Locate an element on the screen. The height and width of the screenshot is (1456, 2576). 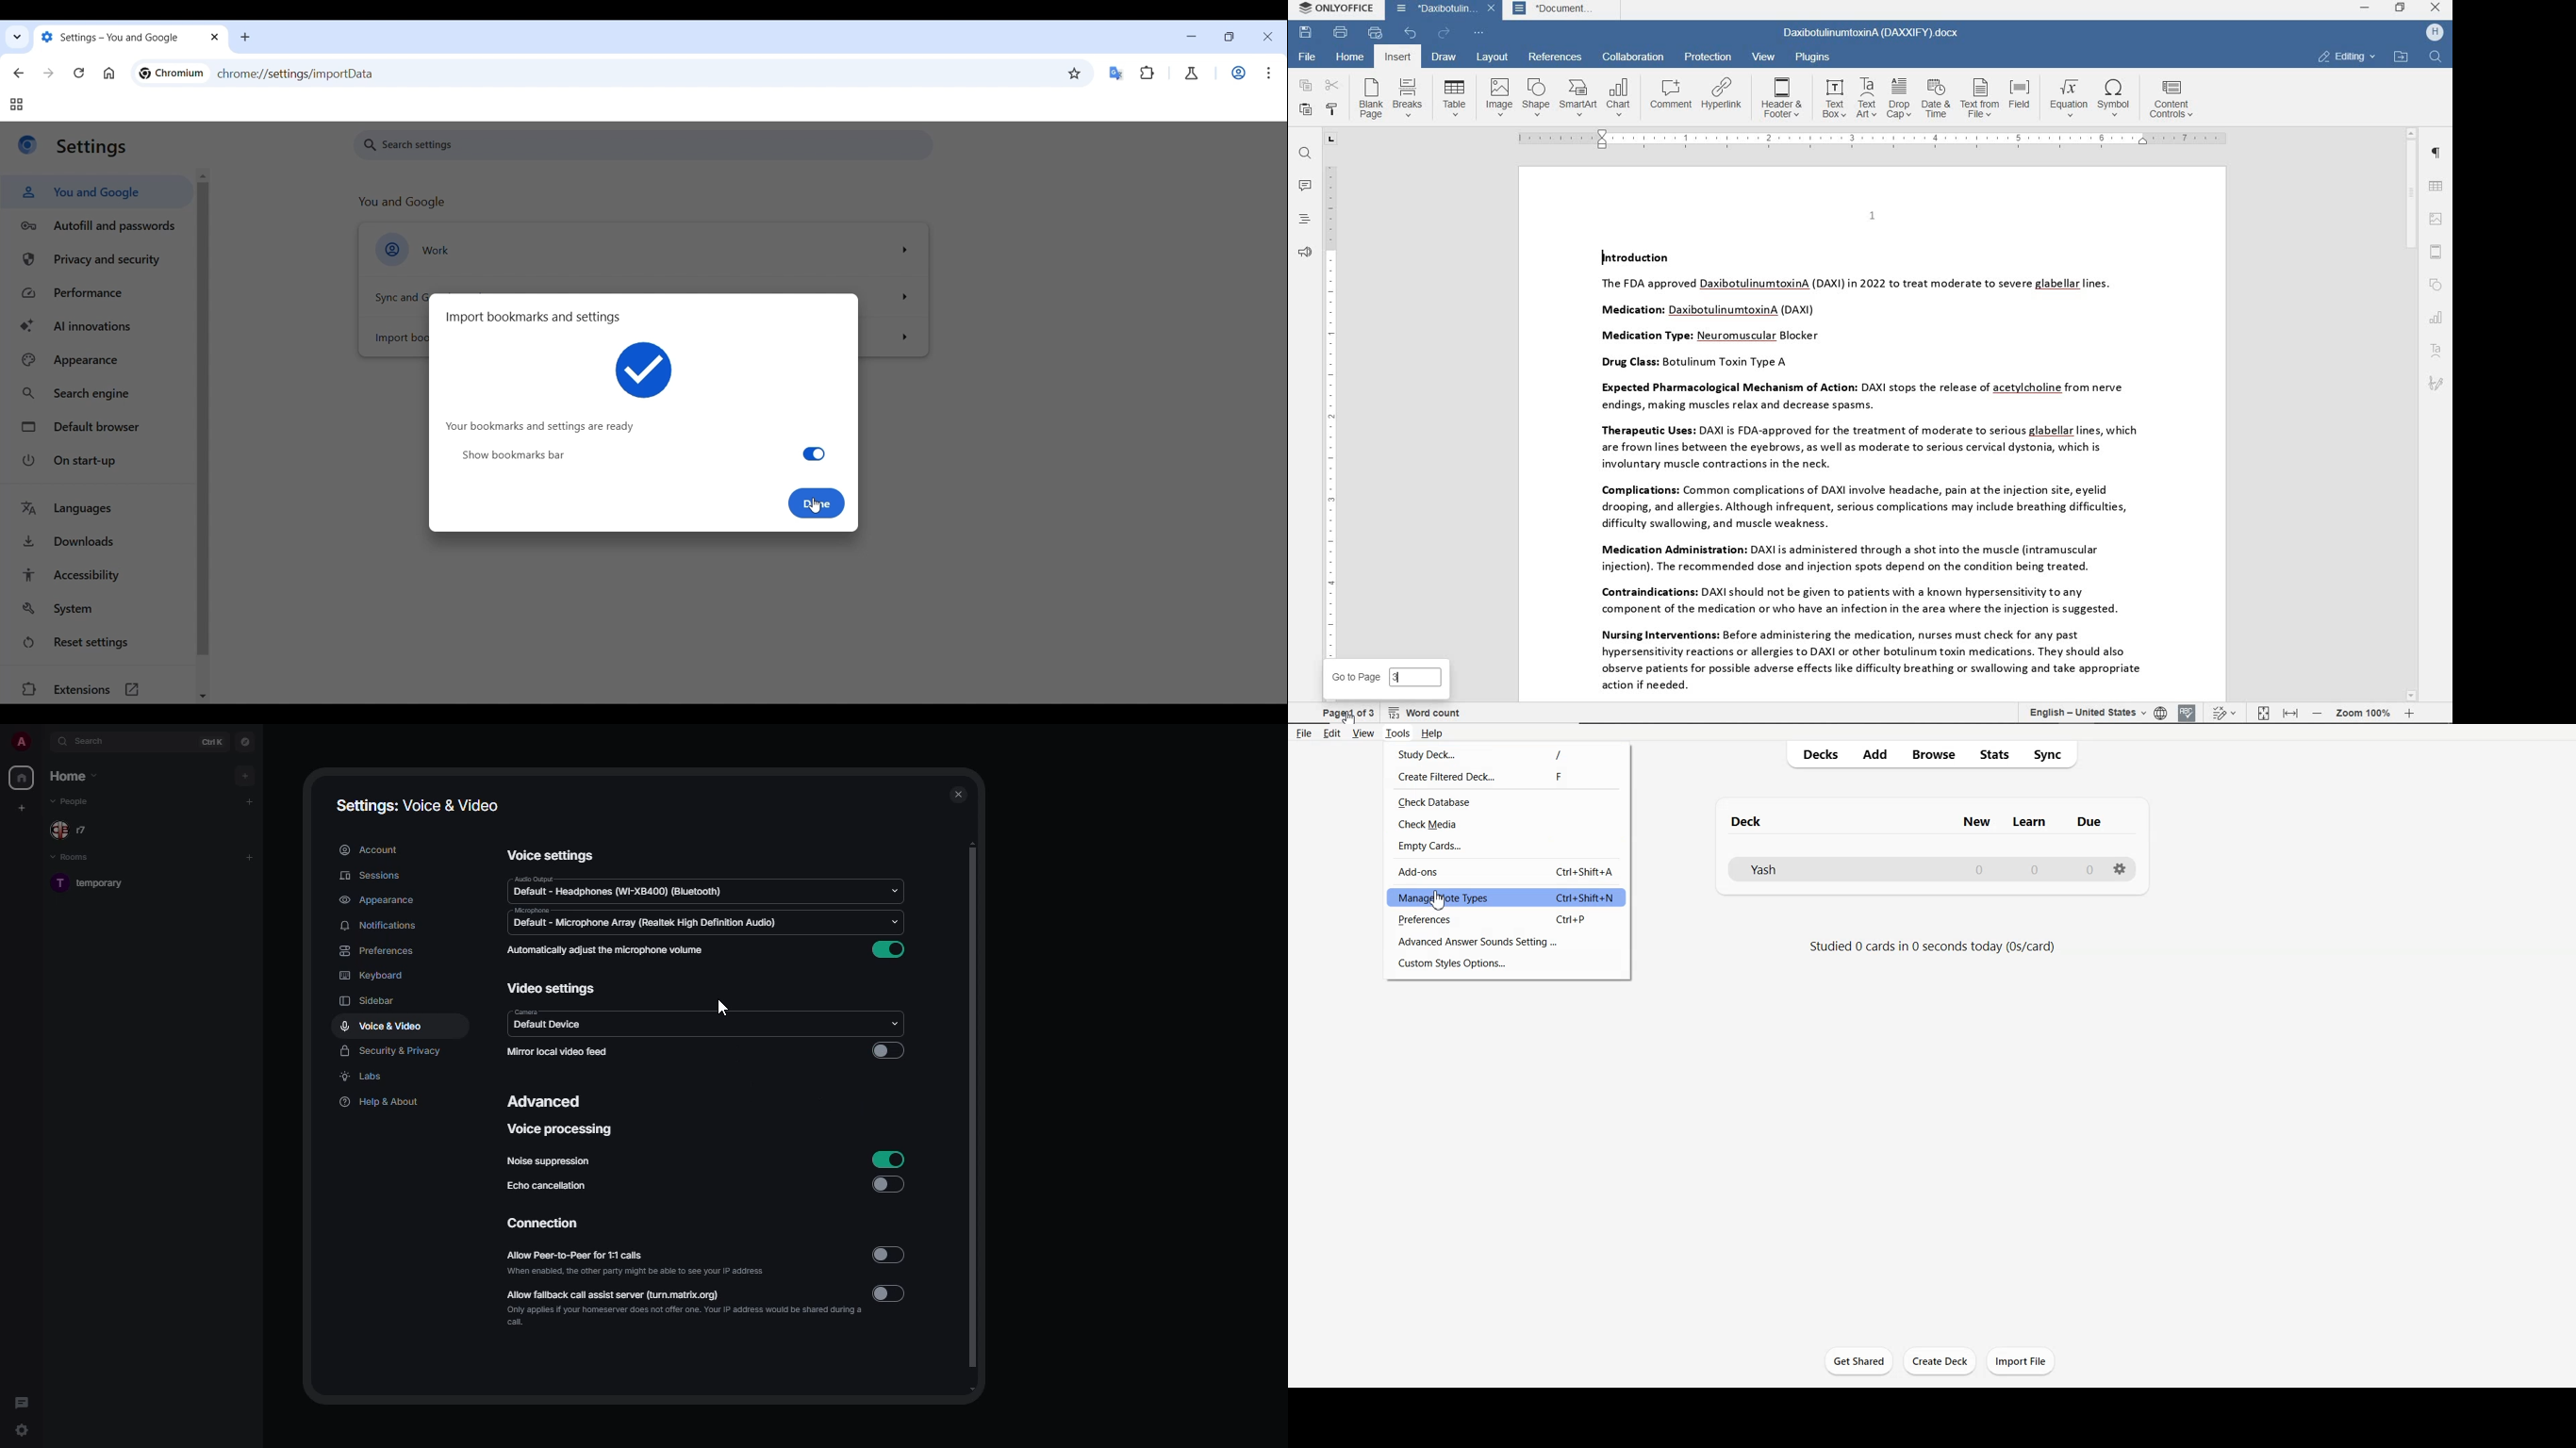
camera default is located at coordinates (548, 1020).